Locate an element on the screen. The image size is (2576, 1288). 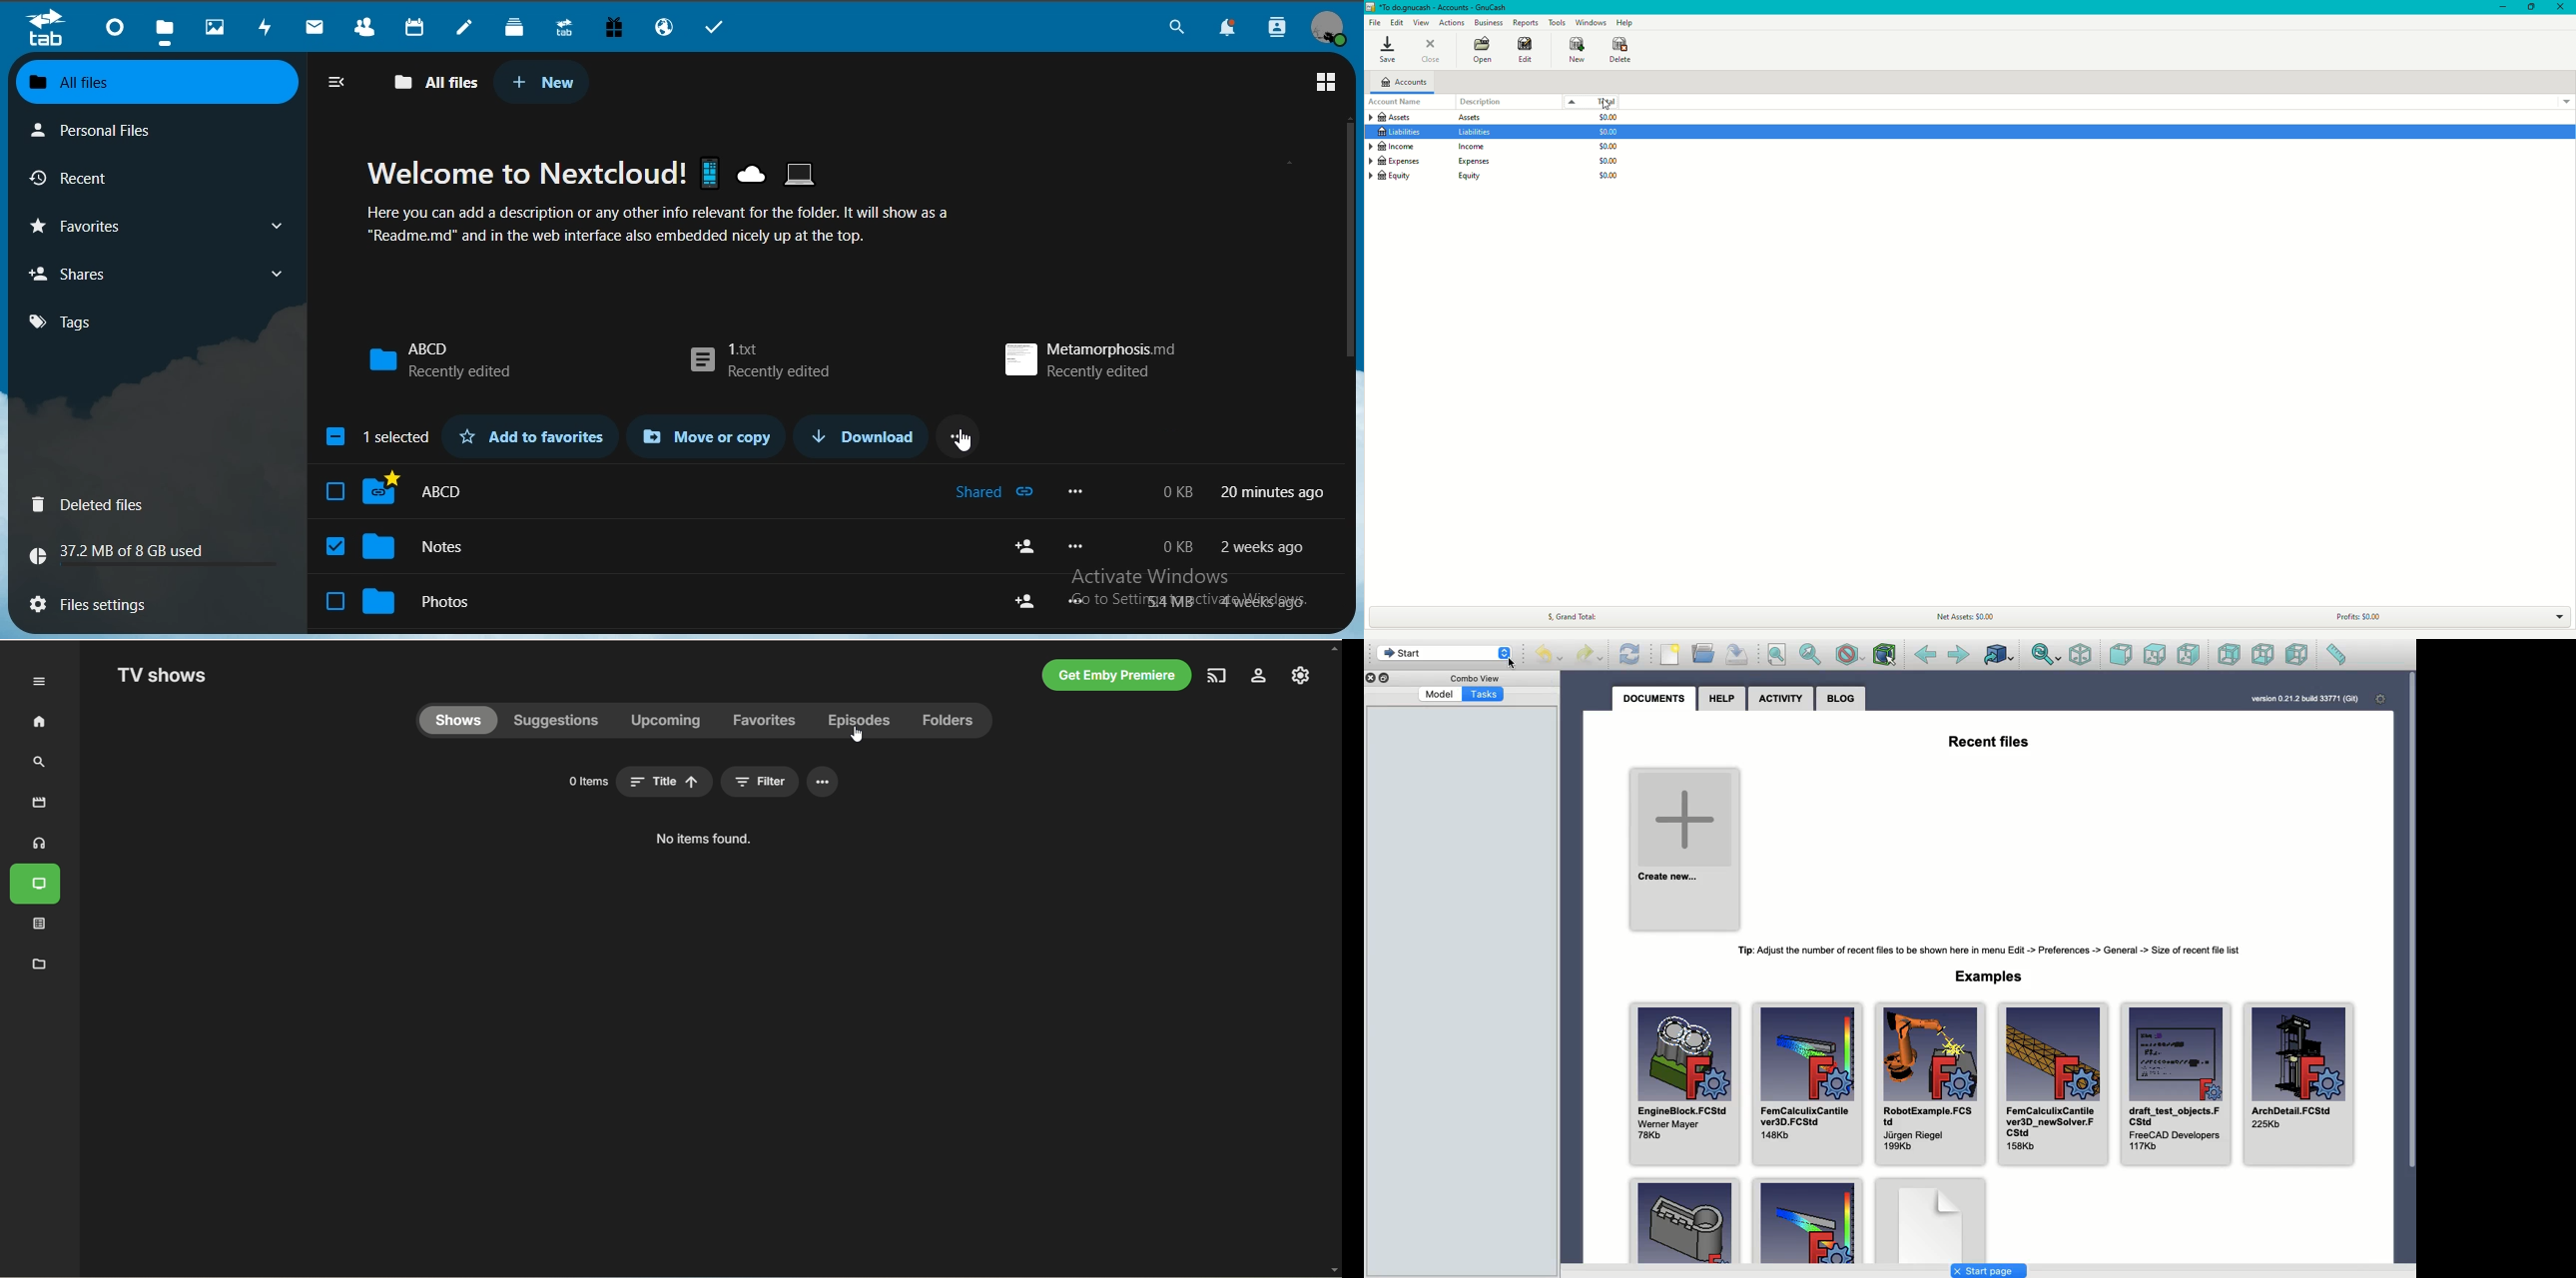
grid view is located at coordinates (1327, 81).